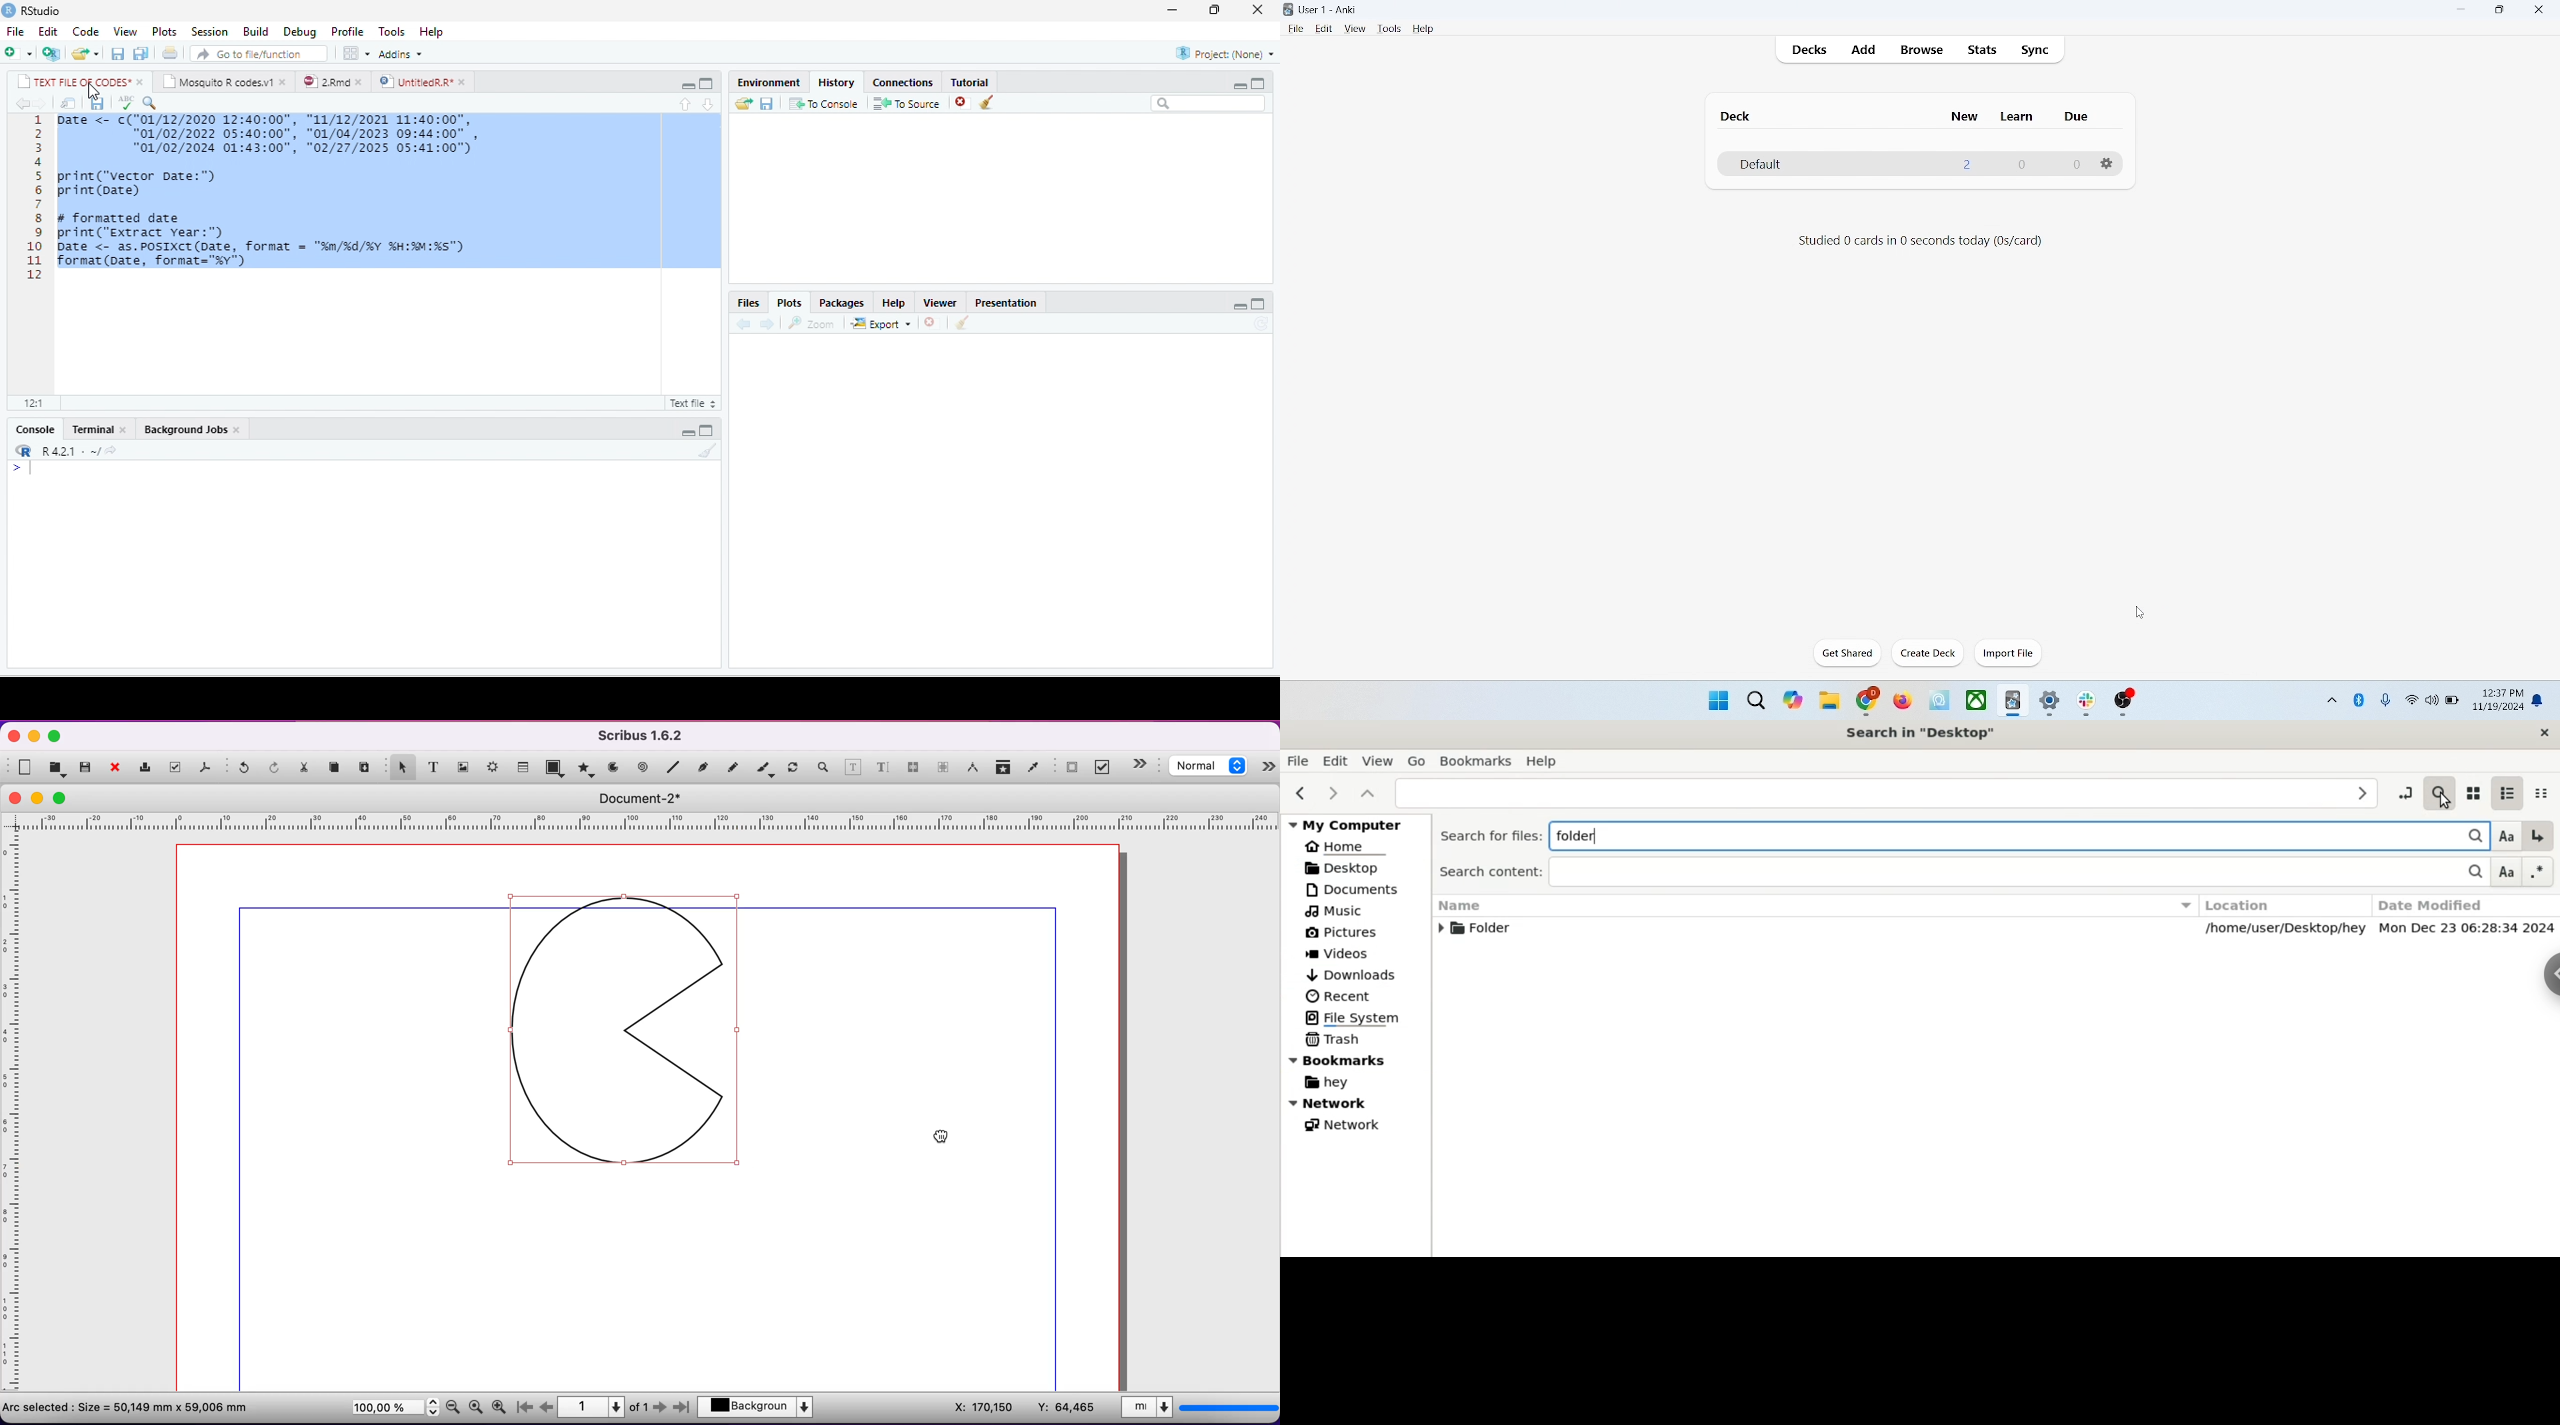 Image resolution: width=2576 pixels, height=1428 pixels. What do you see at coordinates (1356, 29) in the screenshot?
I see `view` at bounding box center [1356, 29].